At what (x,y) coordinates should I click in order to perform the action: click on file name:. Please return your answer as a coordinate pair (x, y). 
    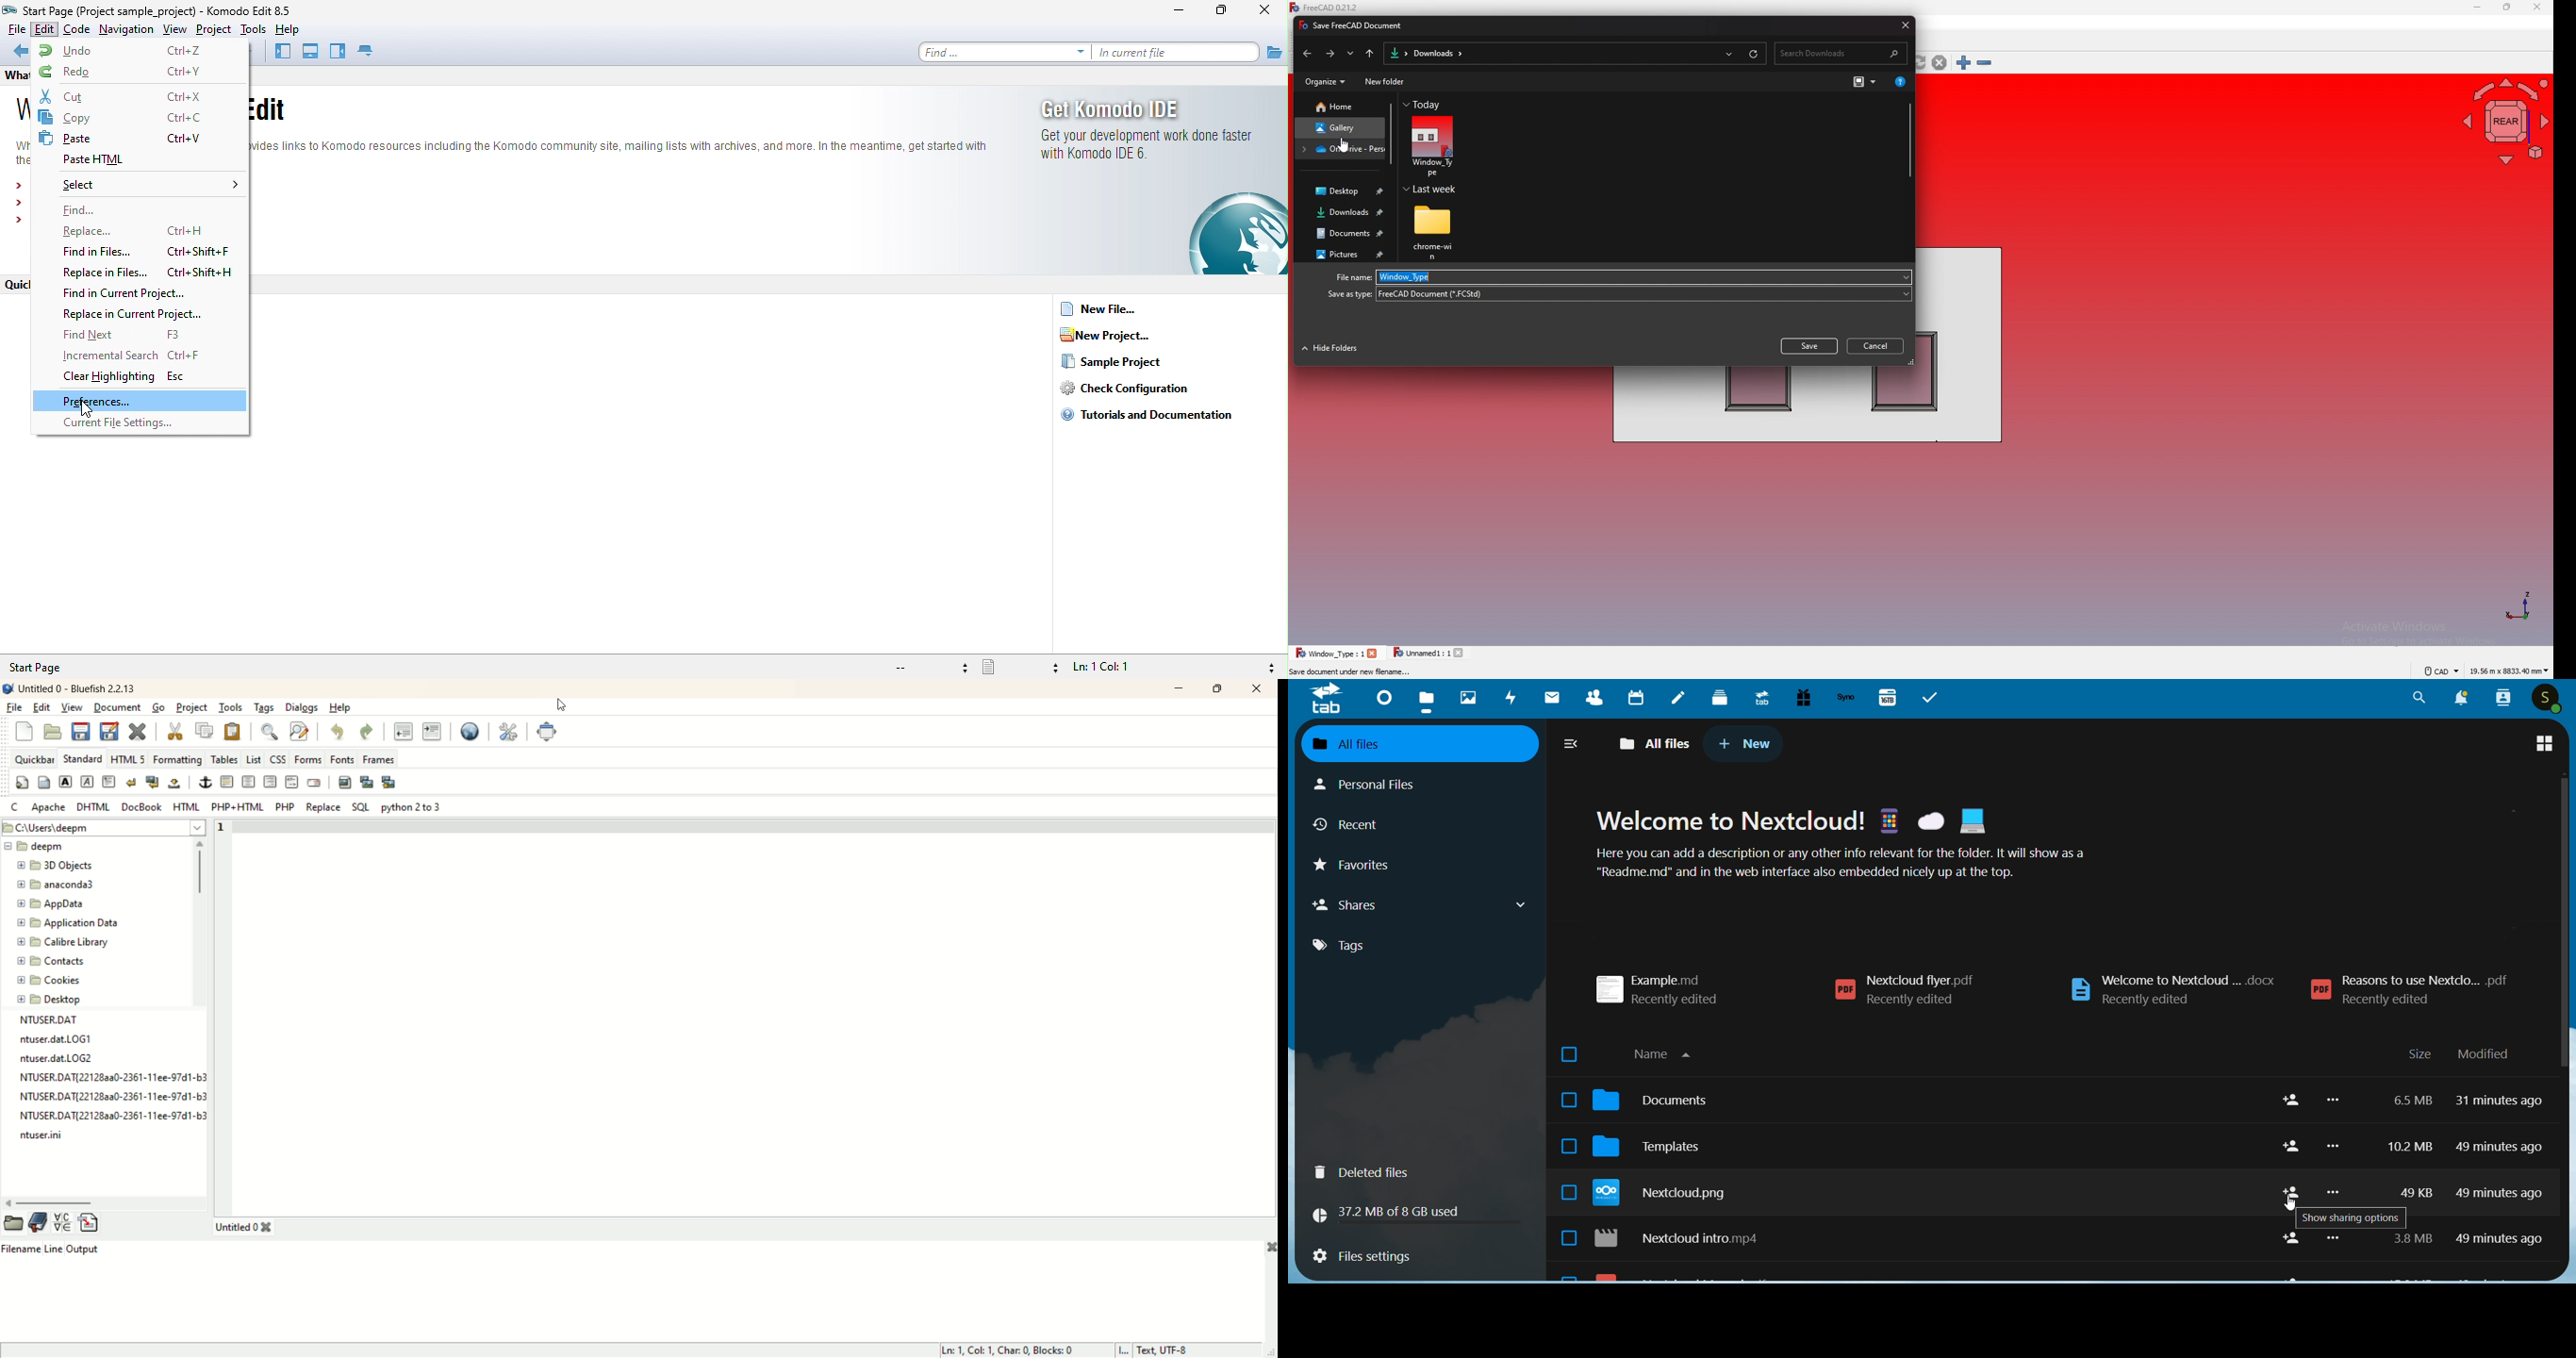
    Looking at the image, I should click on (1350, 278).